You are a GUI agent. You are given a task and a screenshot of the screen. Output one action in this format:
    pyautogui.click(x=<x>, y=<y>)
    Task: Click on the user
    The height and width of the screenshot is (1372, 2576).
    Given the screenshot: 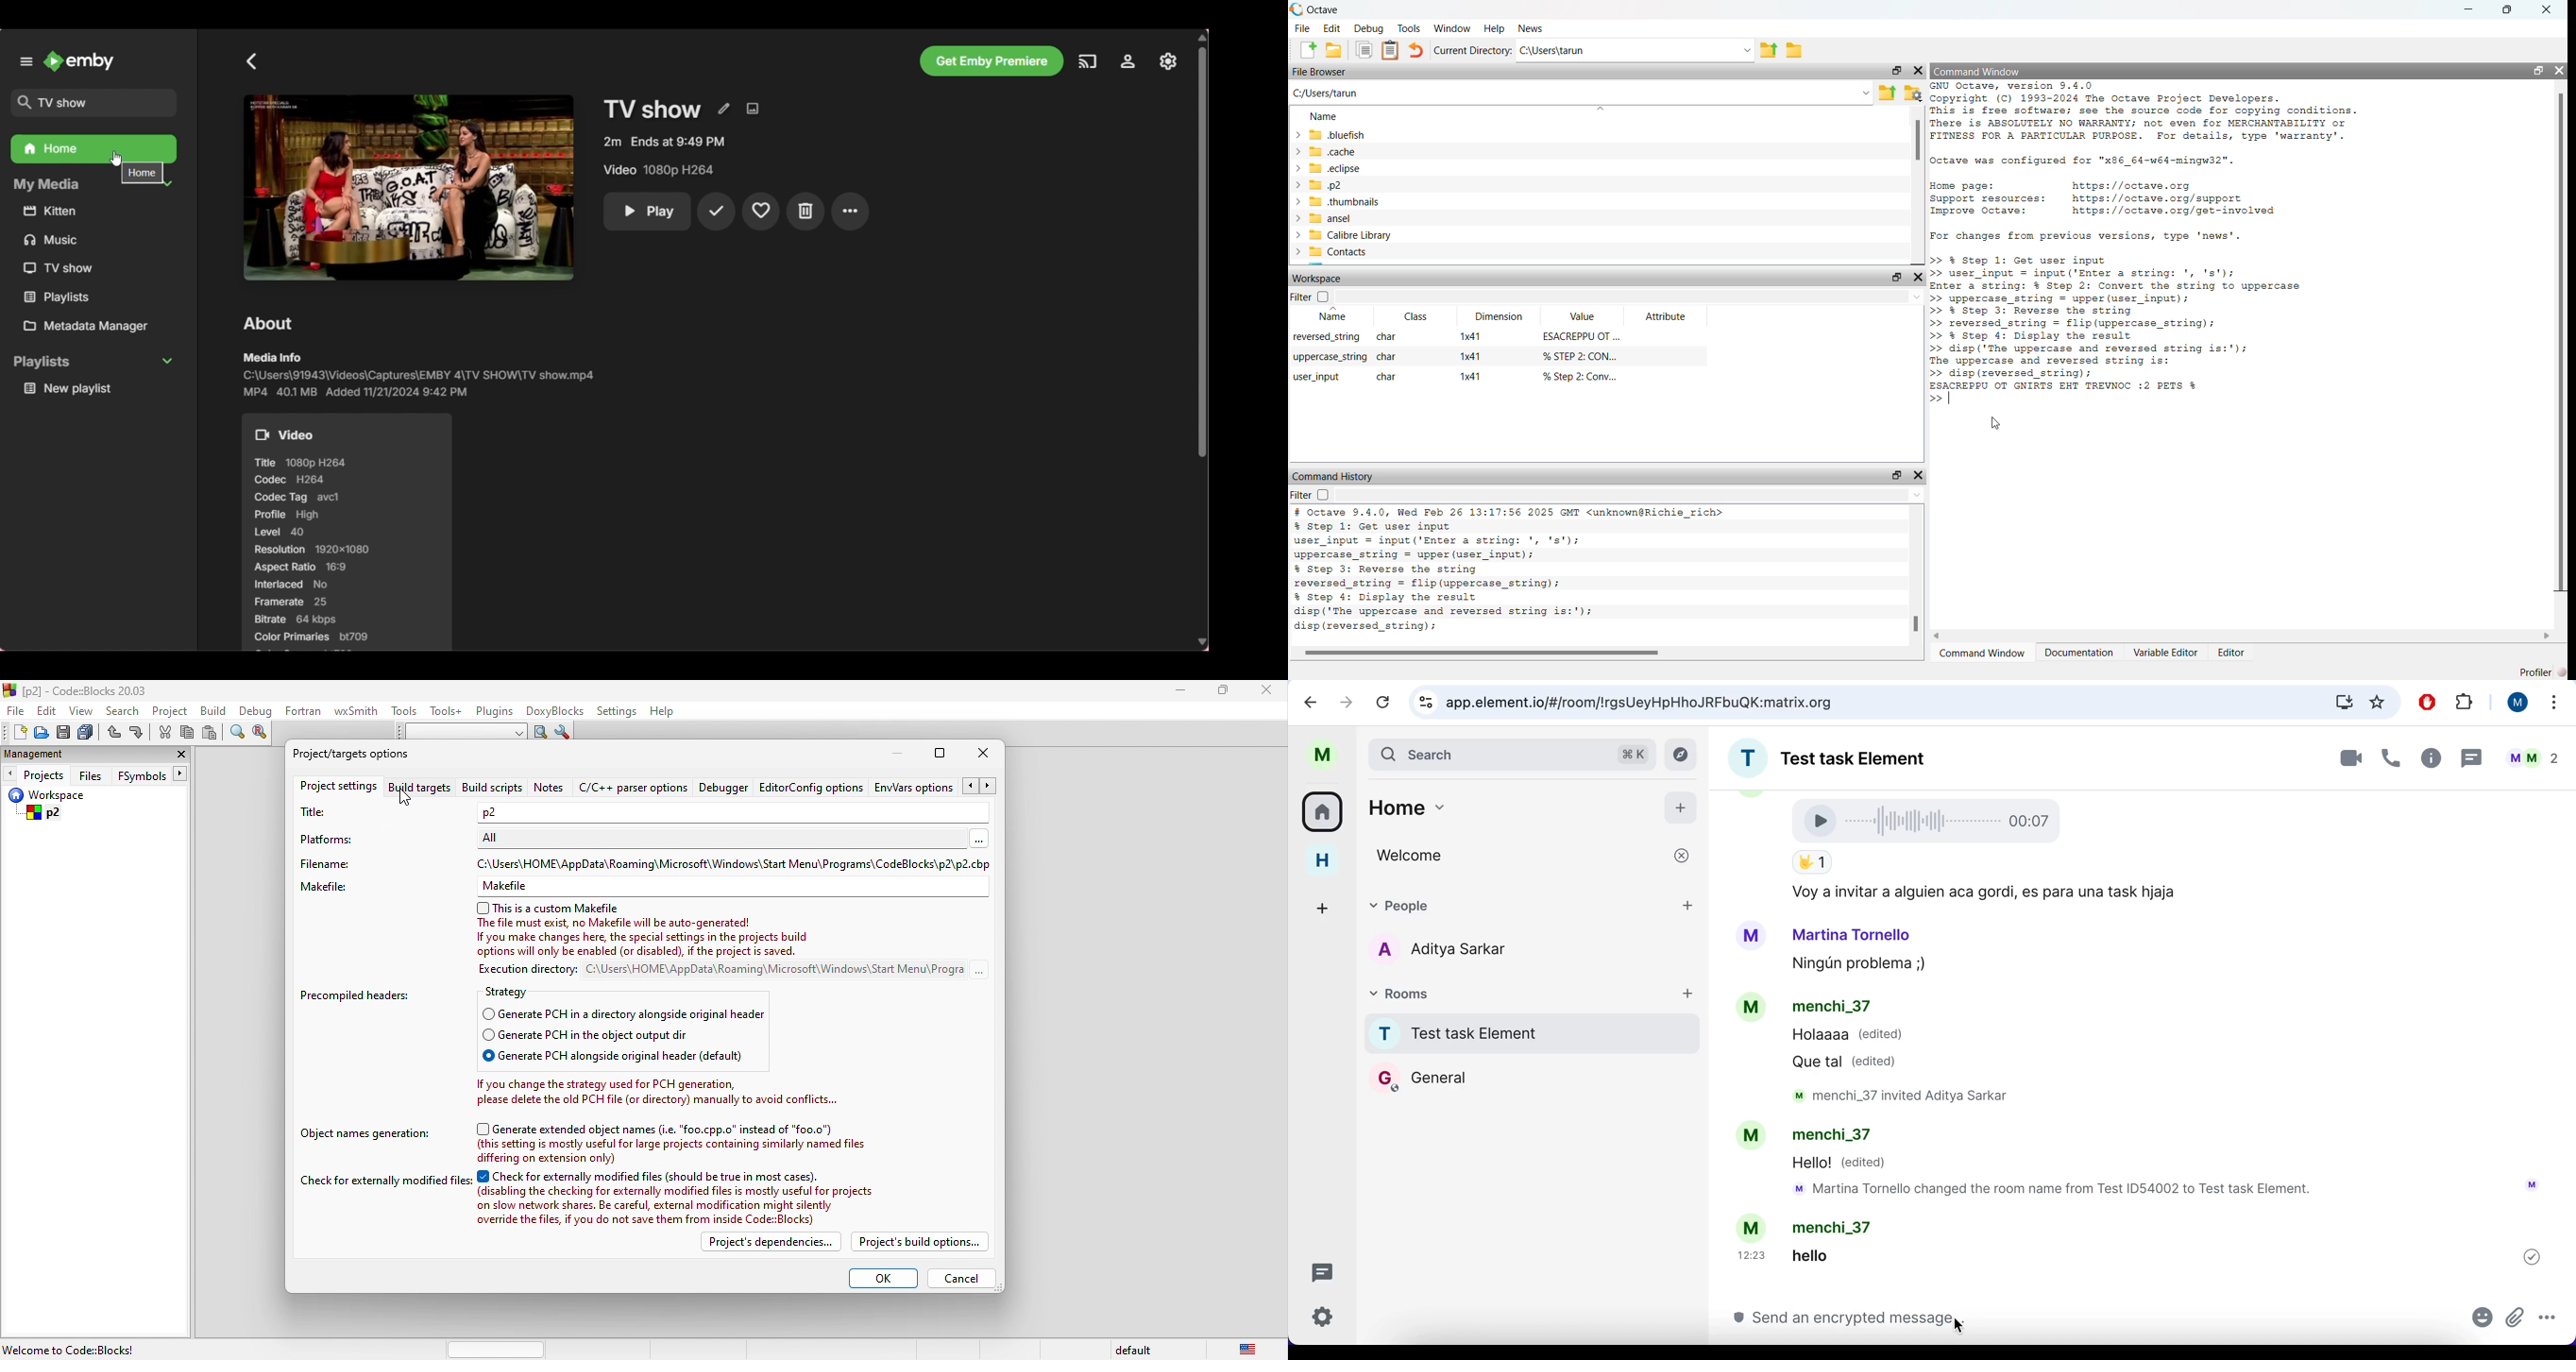 What is the action you would take?
    pyautogui.click(x=1327, y=755)
    